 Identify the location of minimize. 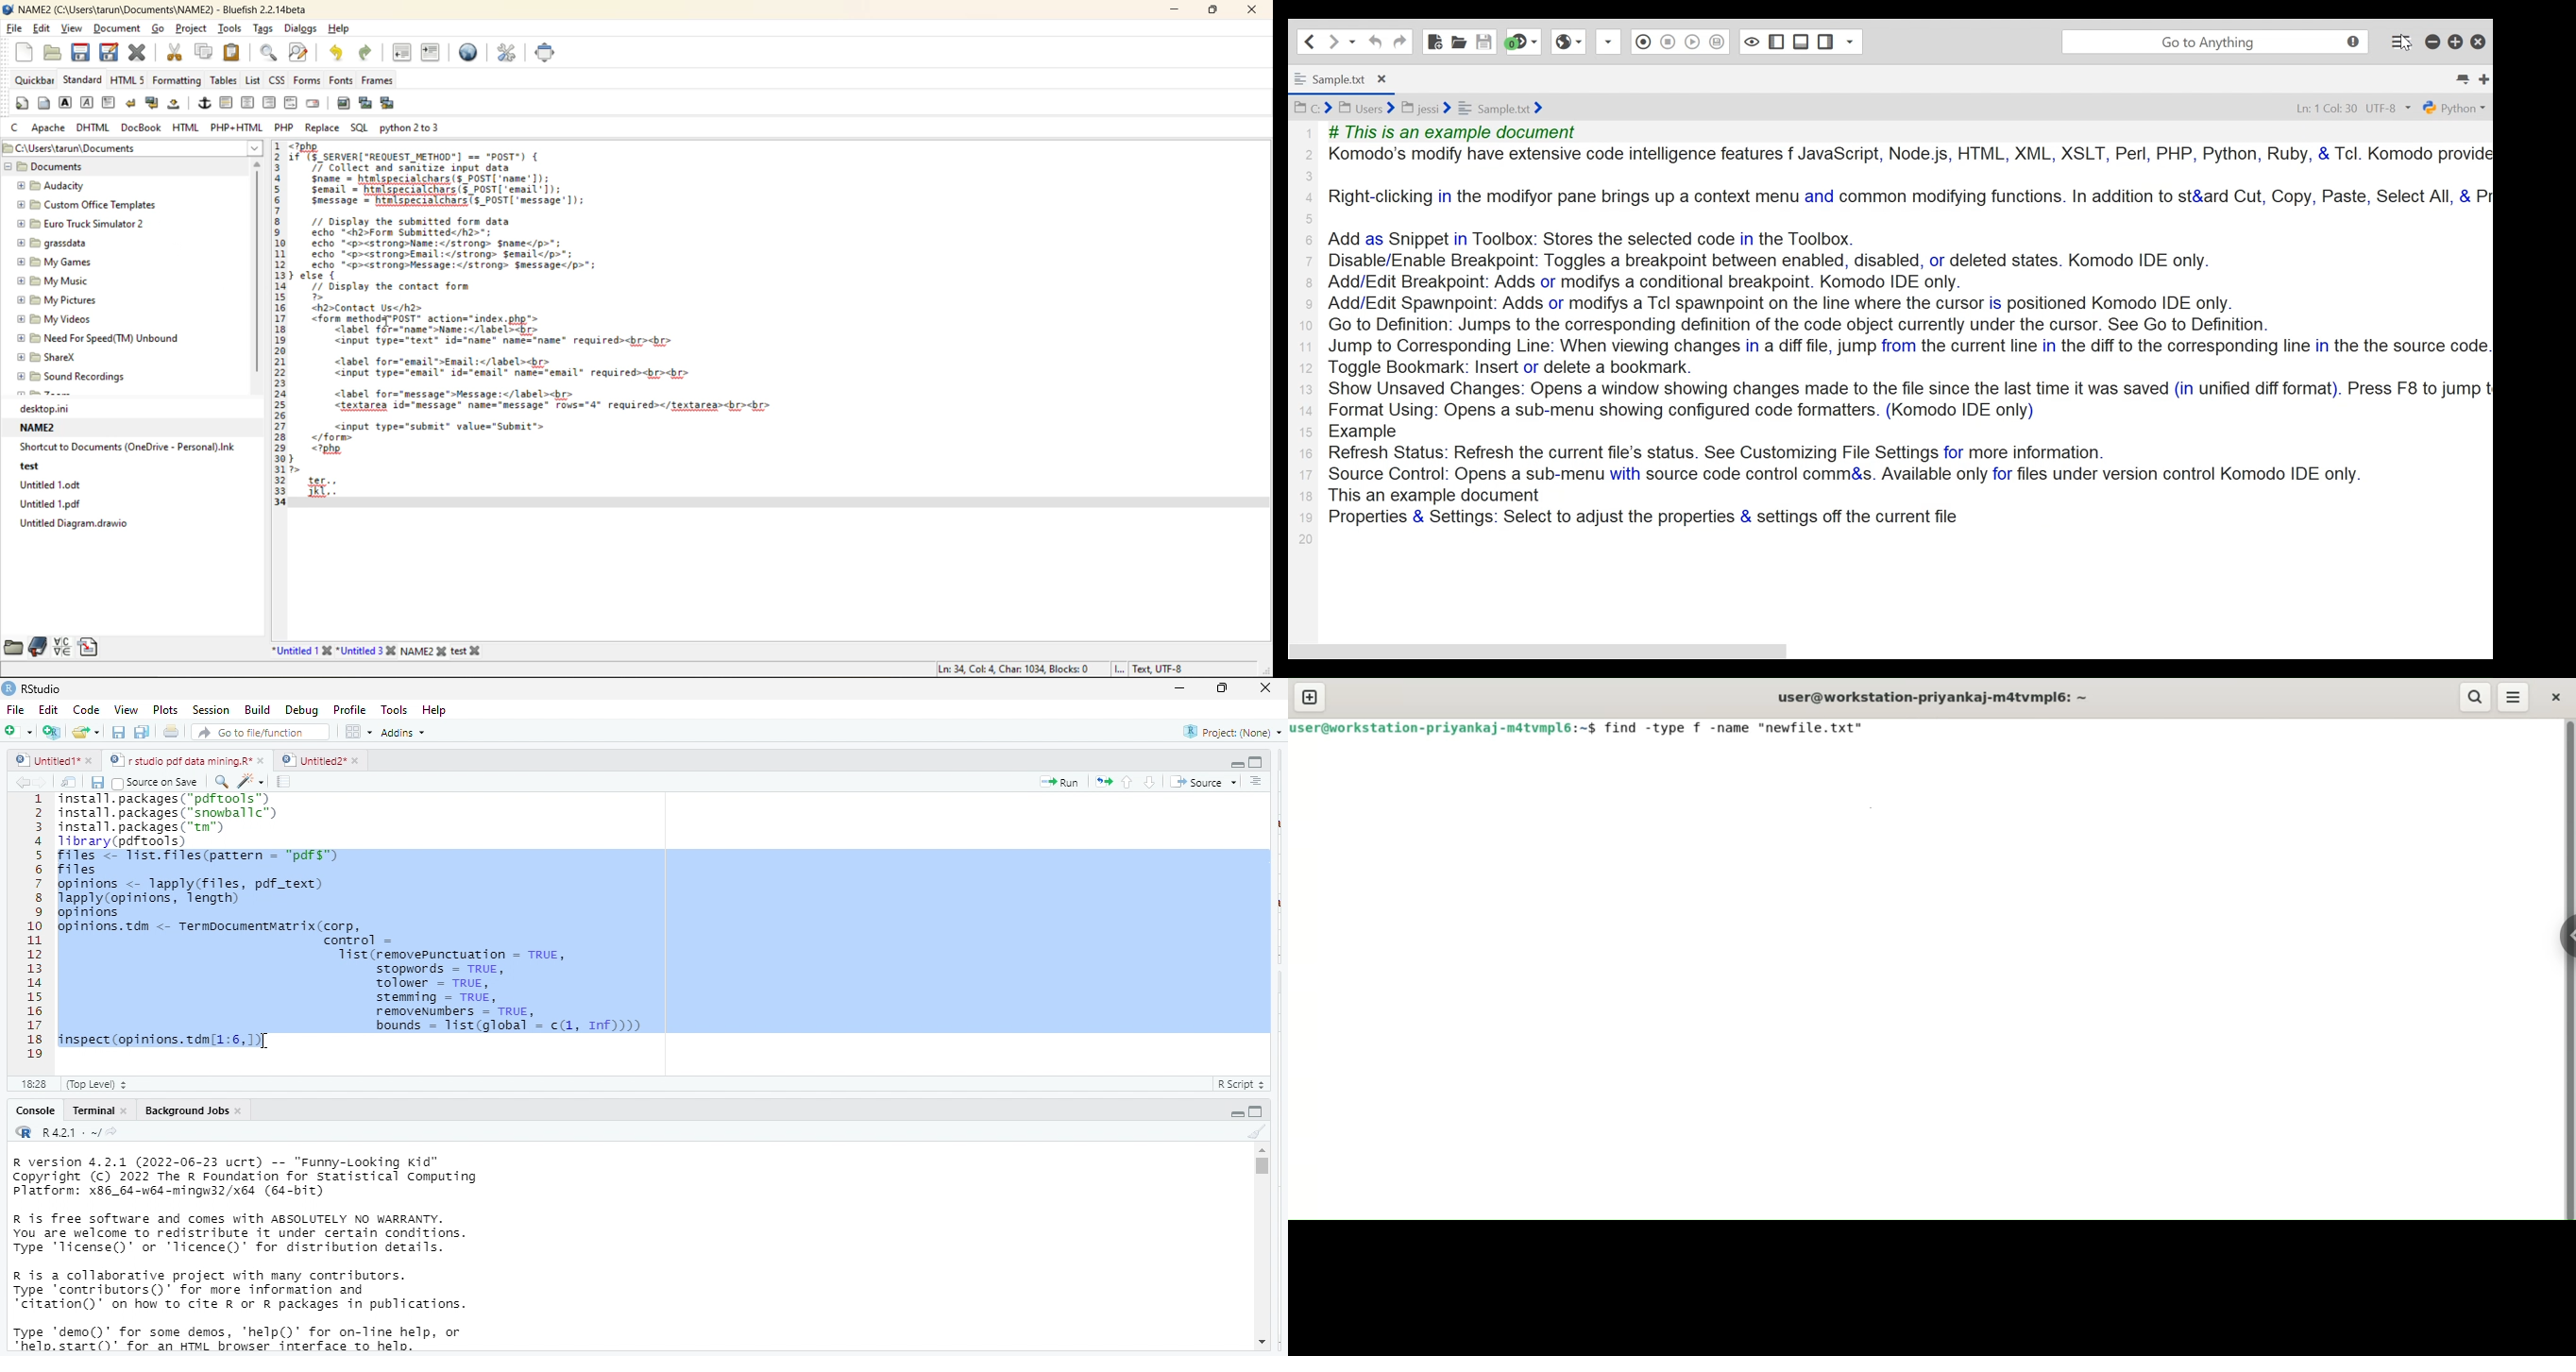
(1179, 687).